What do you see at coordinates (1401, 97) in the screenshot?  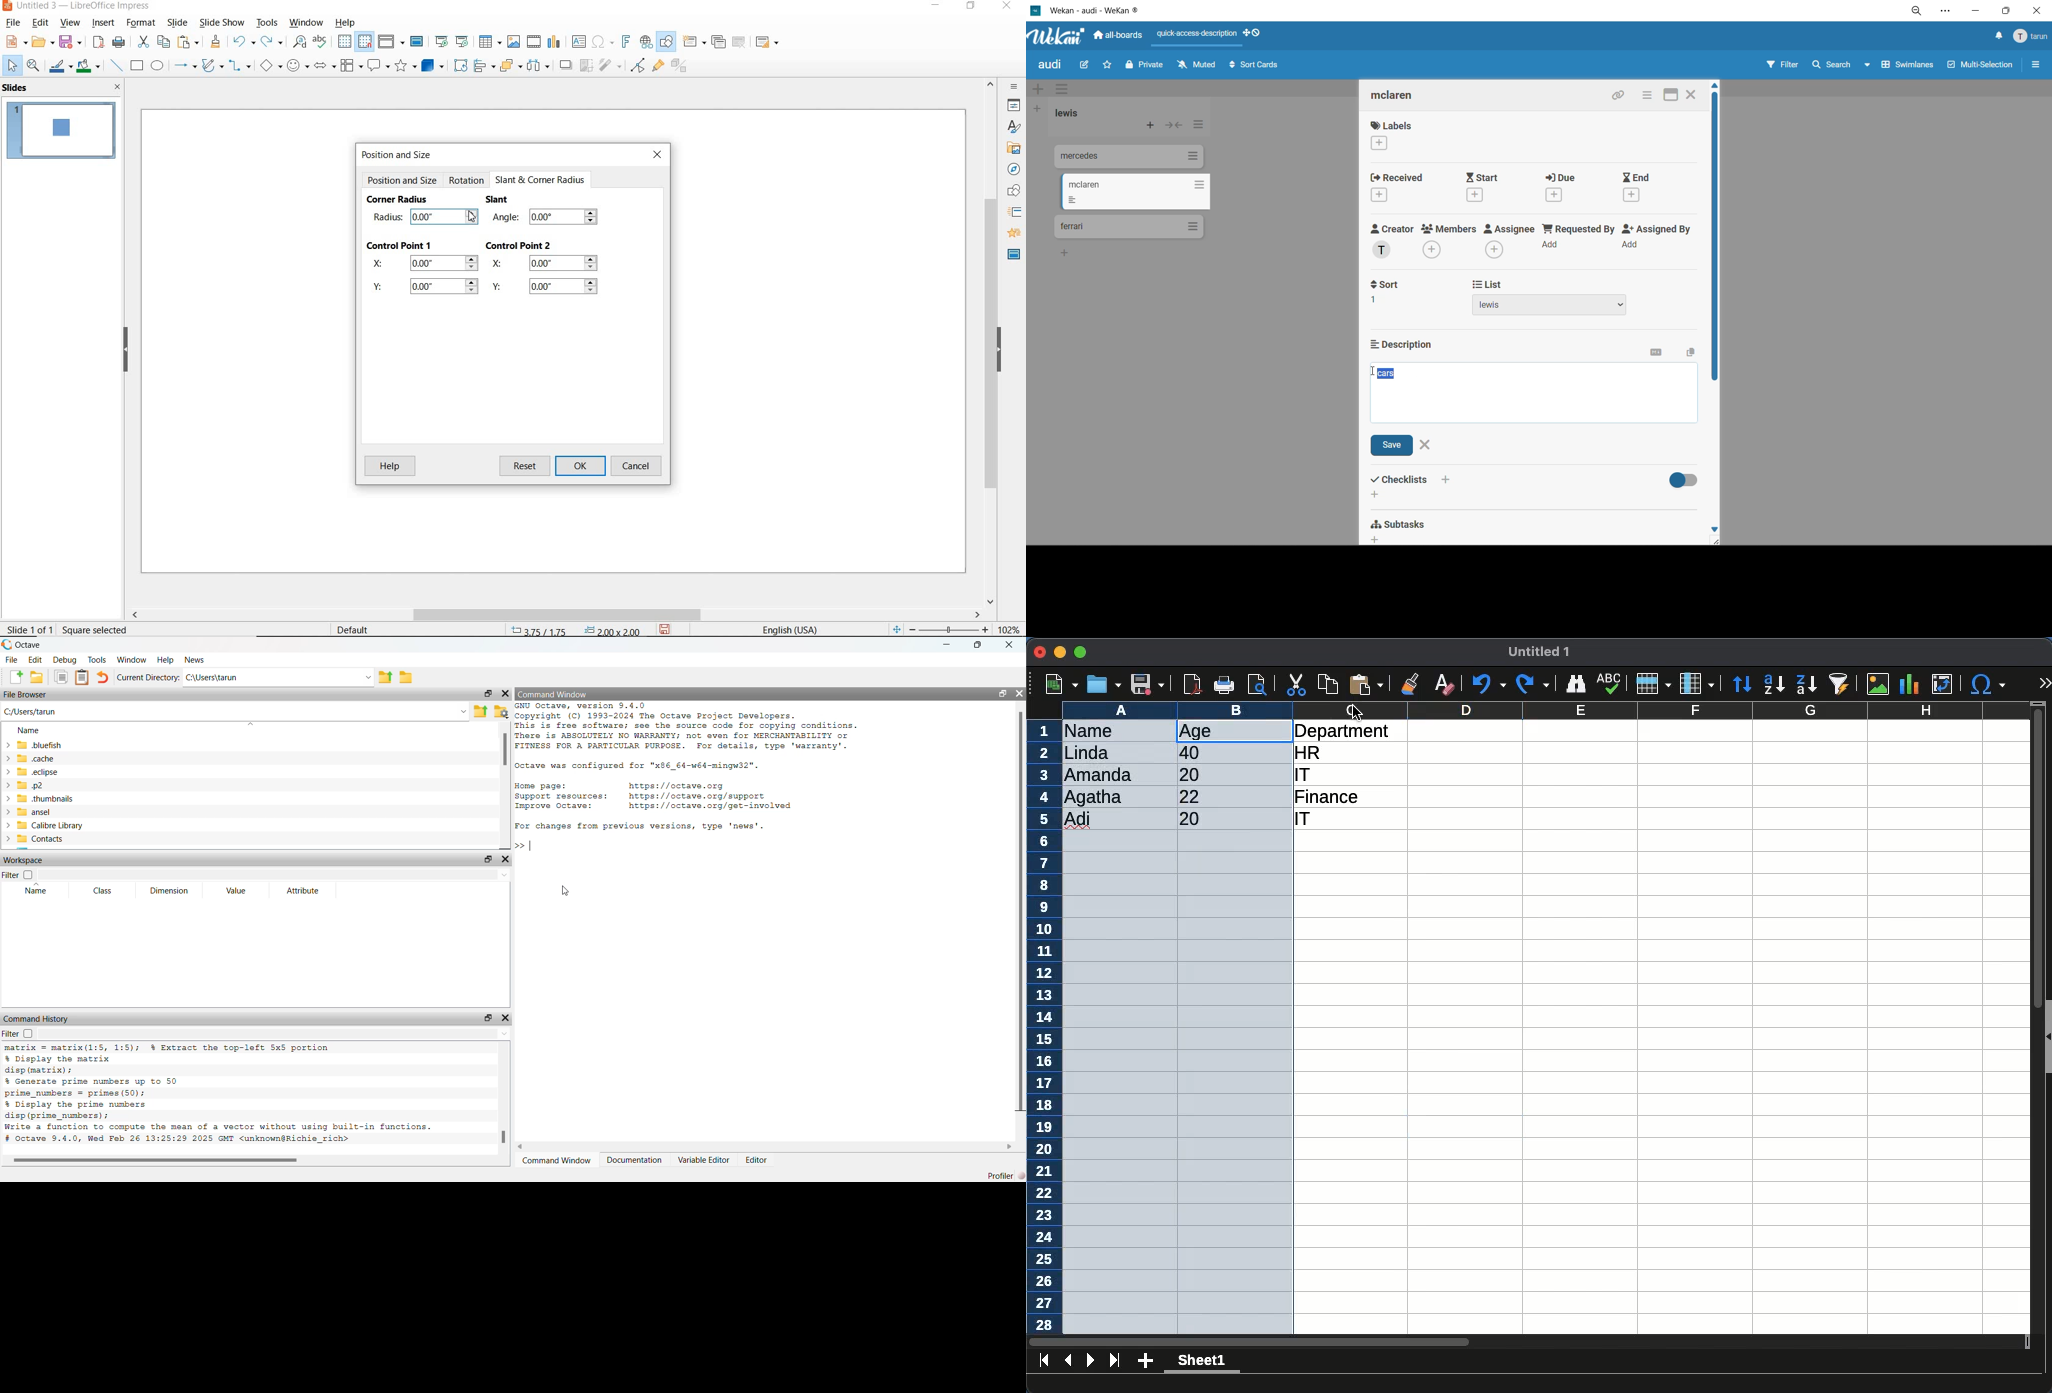 I see `card title` at bounding box center [1401, 97].